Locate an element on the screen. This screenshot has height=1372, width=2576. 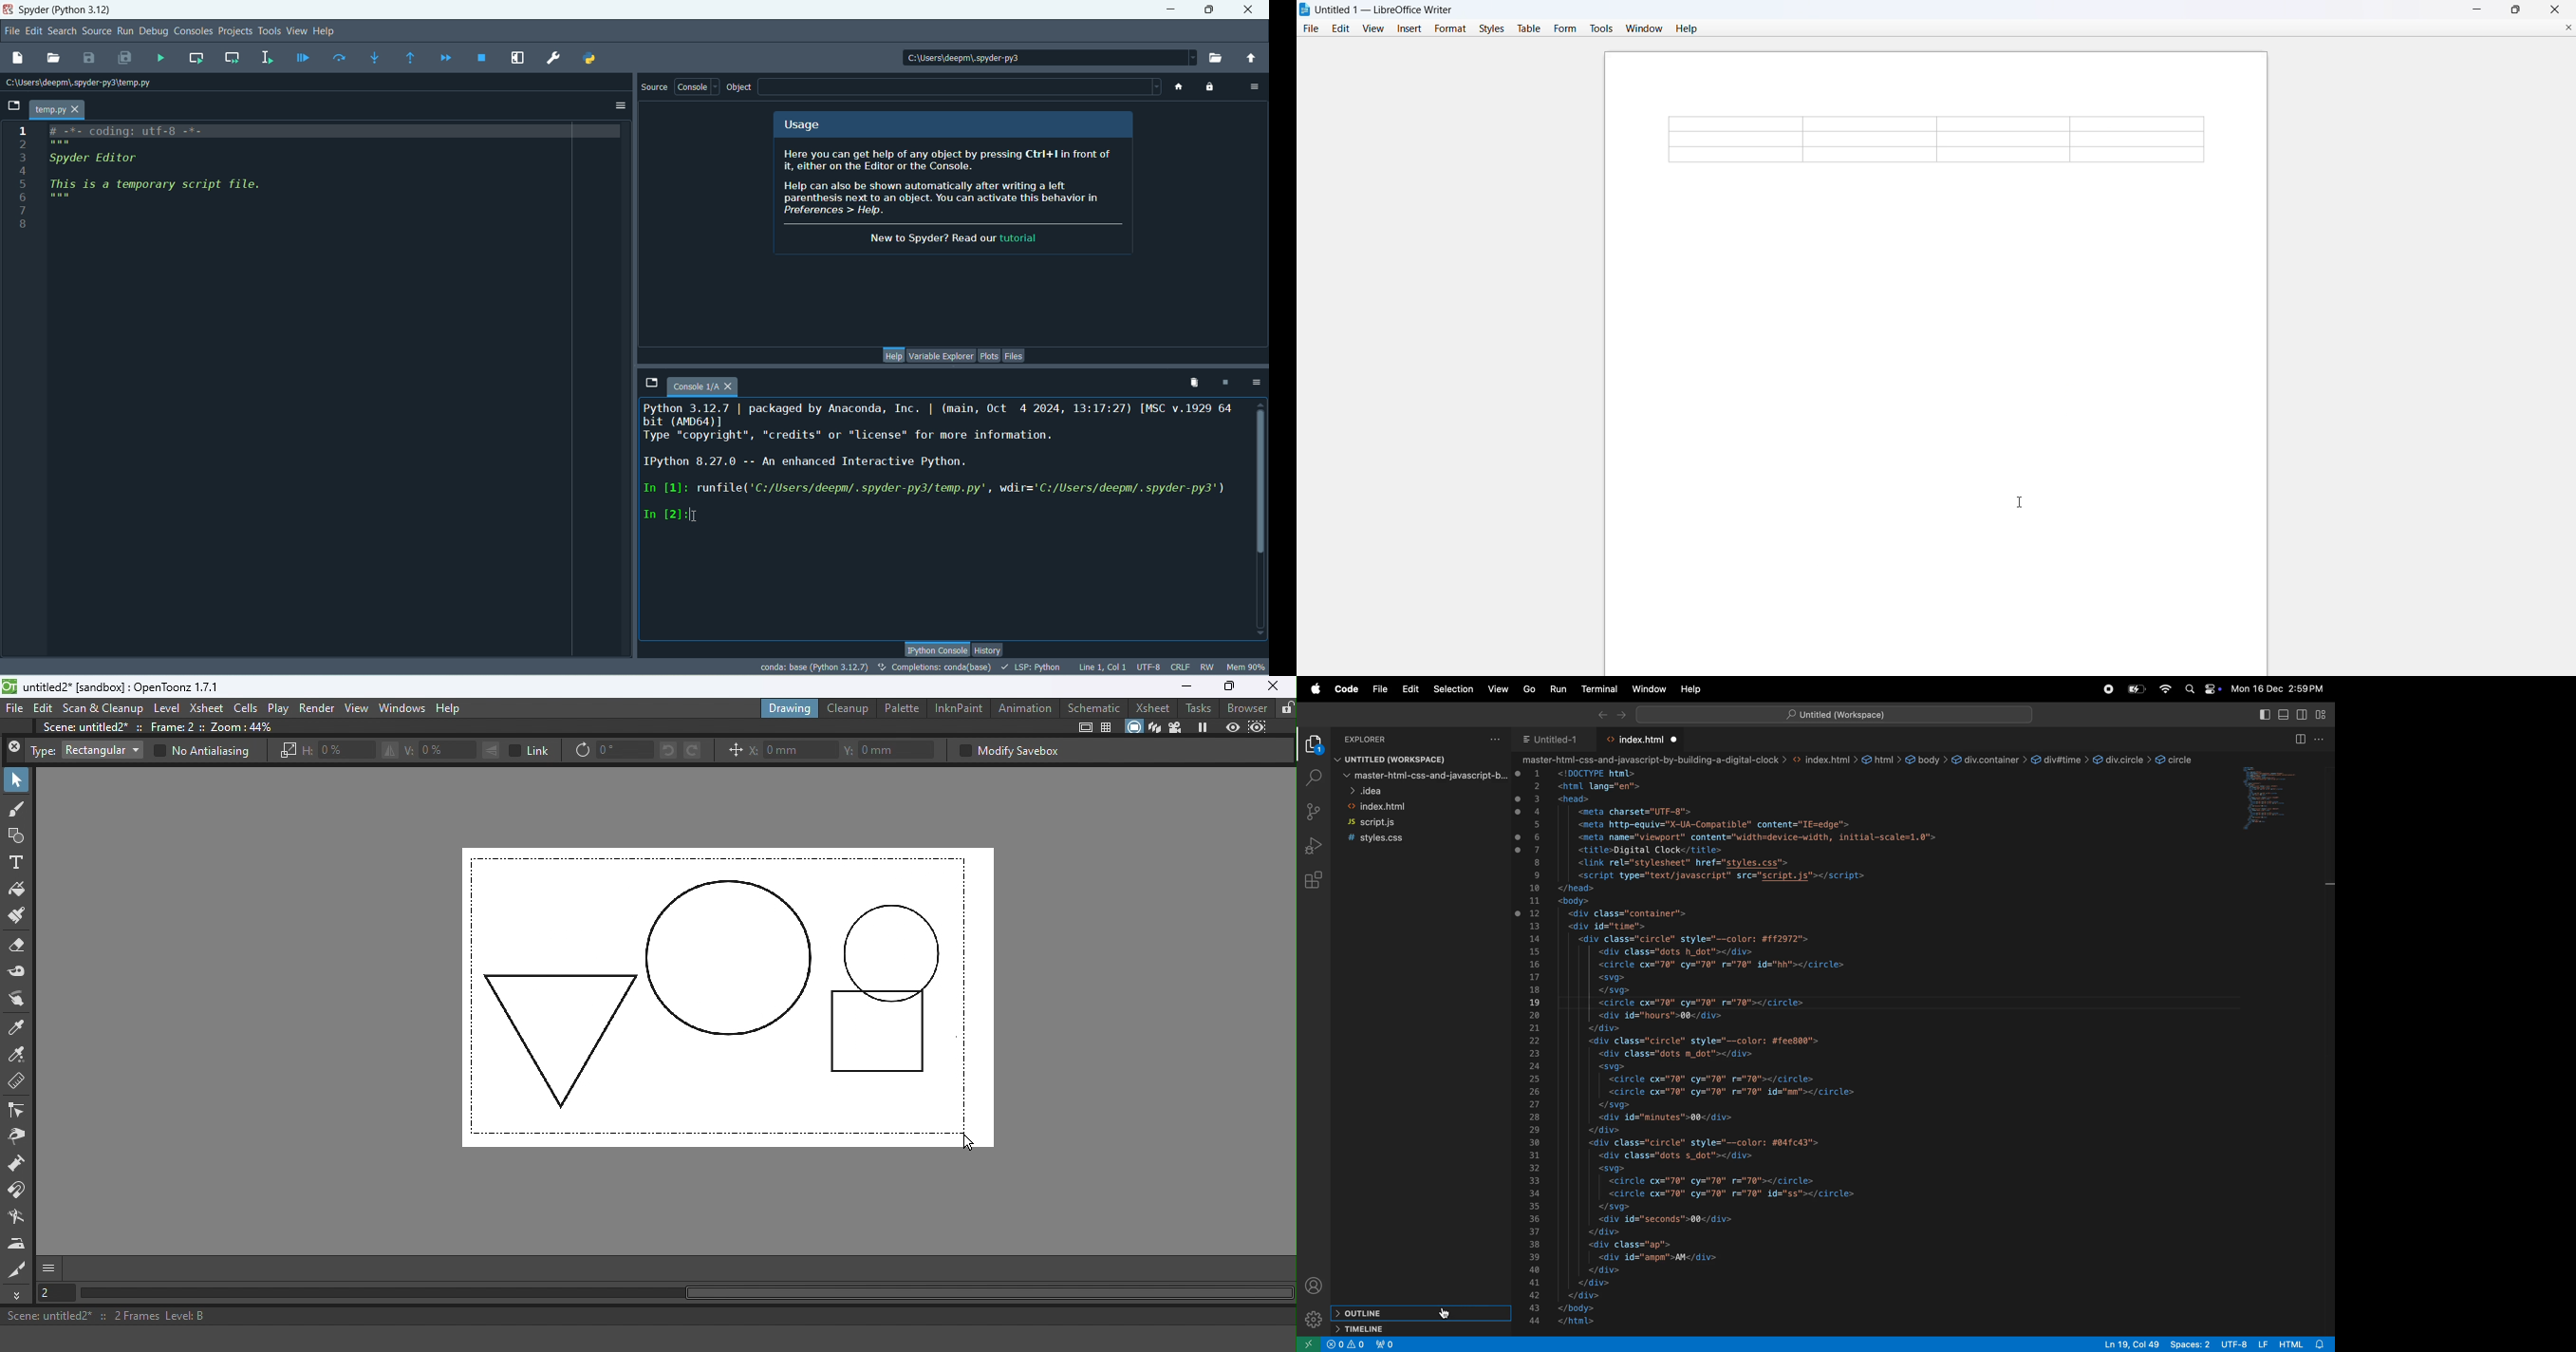
search is located at coordinates (61, 32).